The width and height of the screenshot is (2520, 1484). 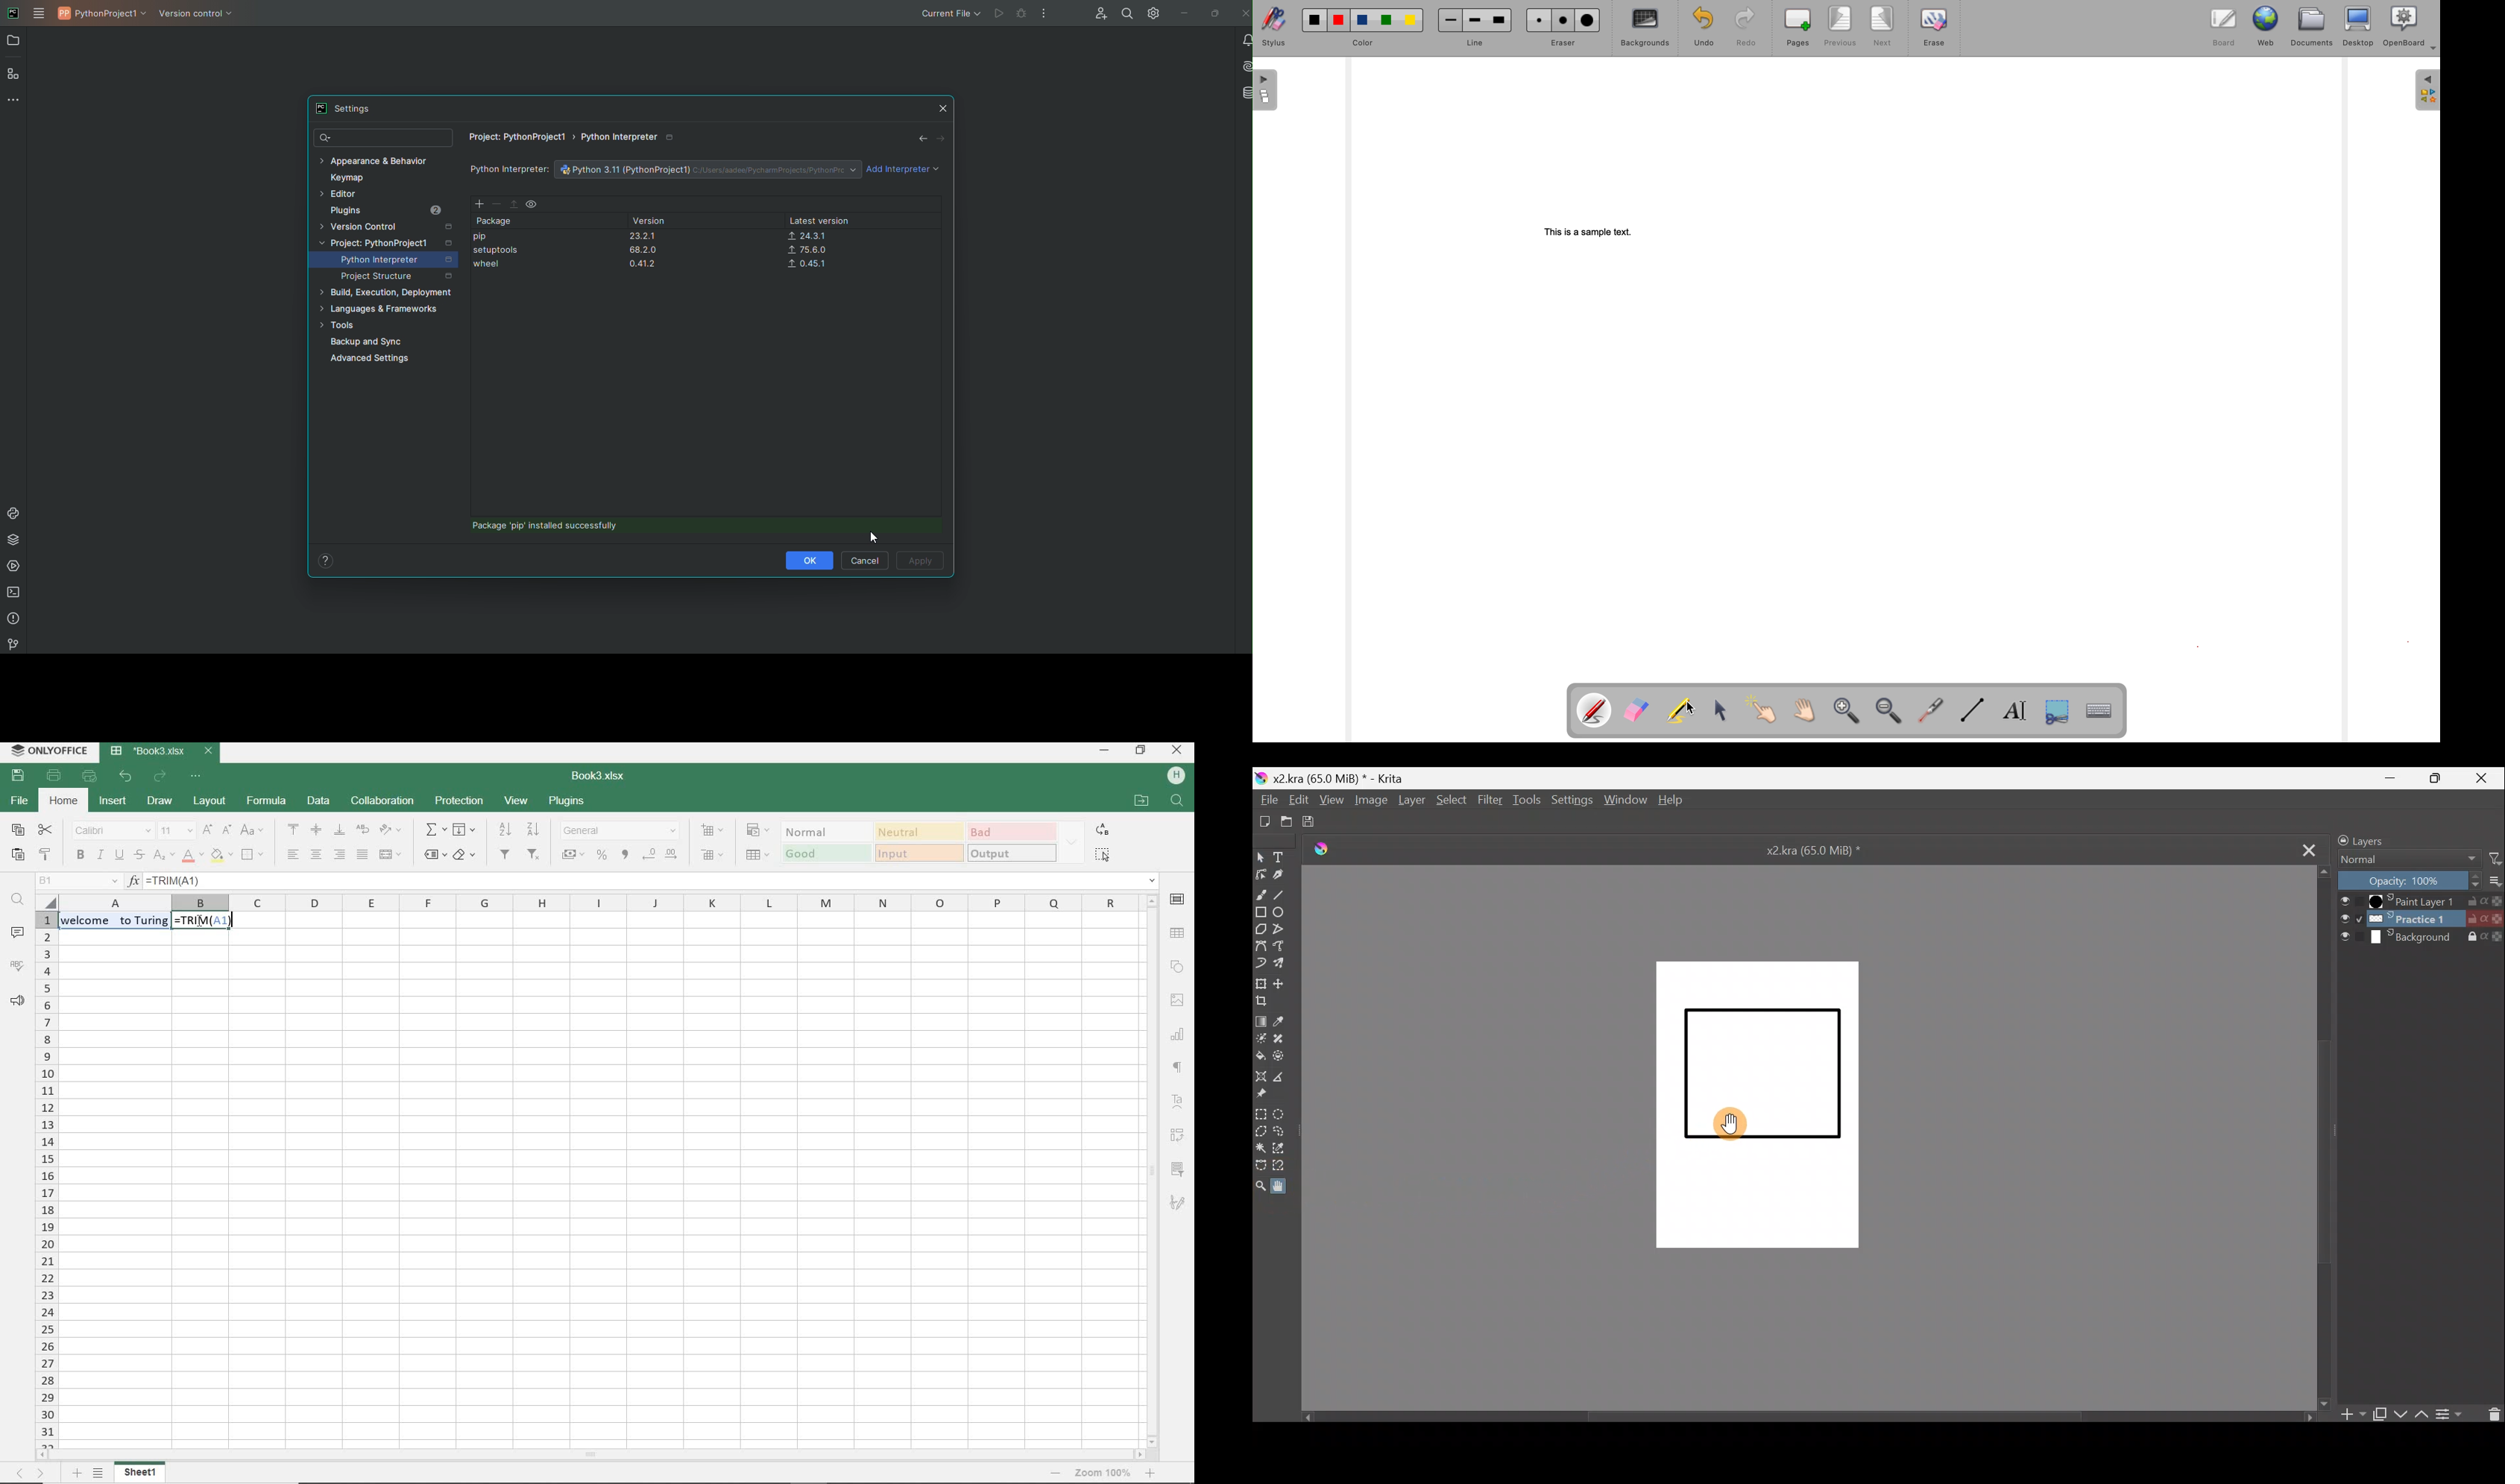 What do you see at coordinates (81, 856) in the screenshot?
I see `bold` at bounding box center [81, 856].